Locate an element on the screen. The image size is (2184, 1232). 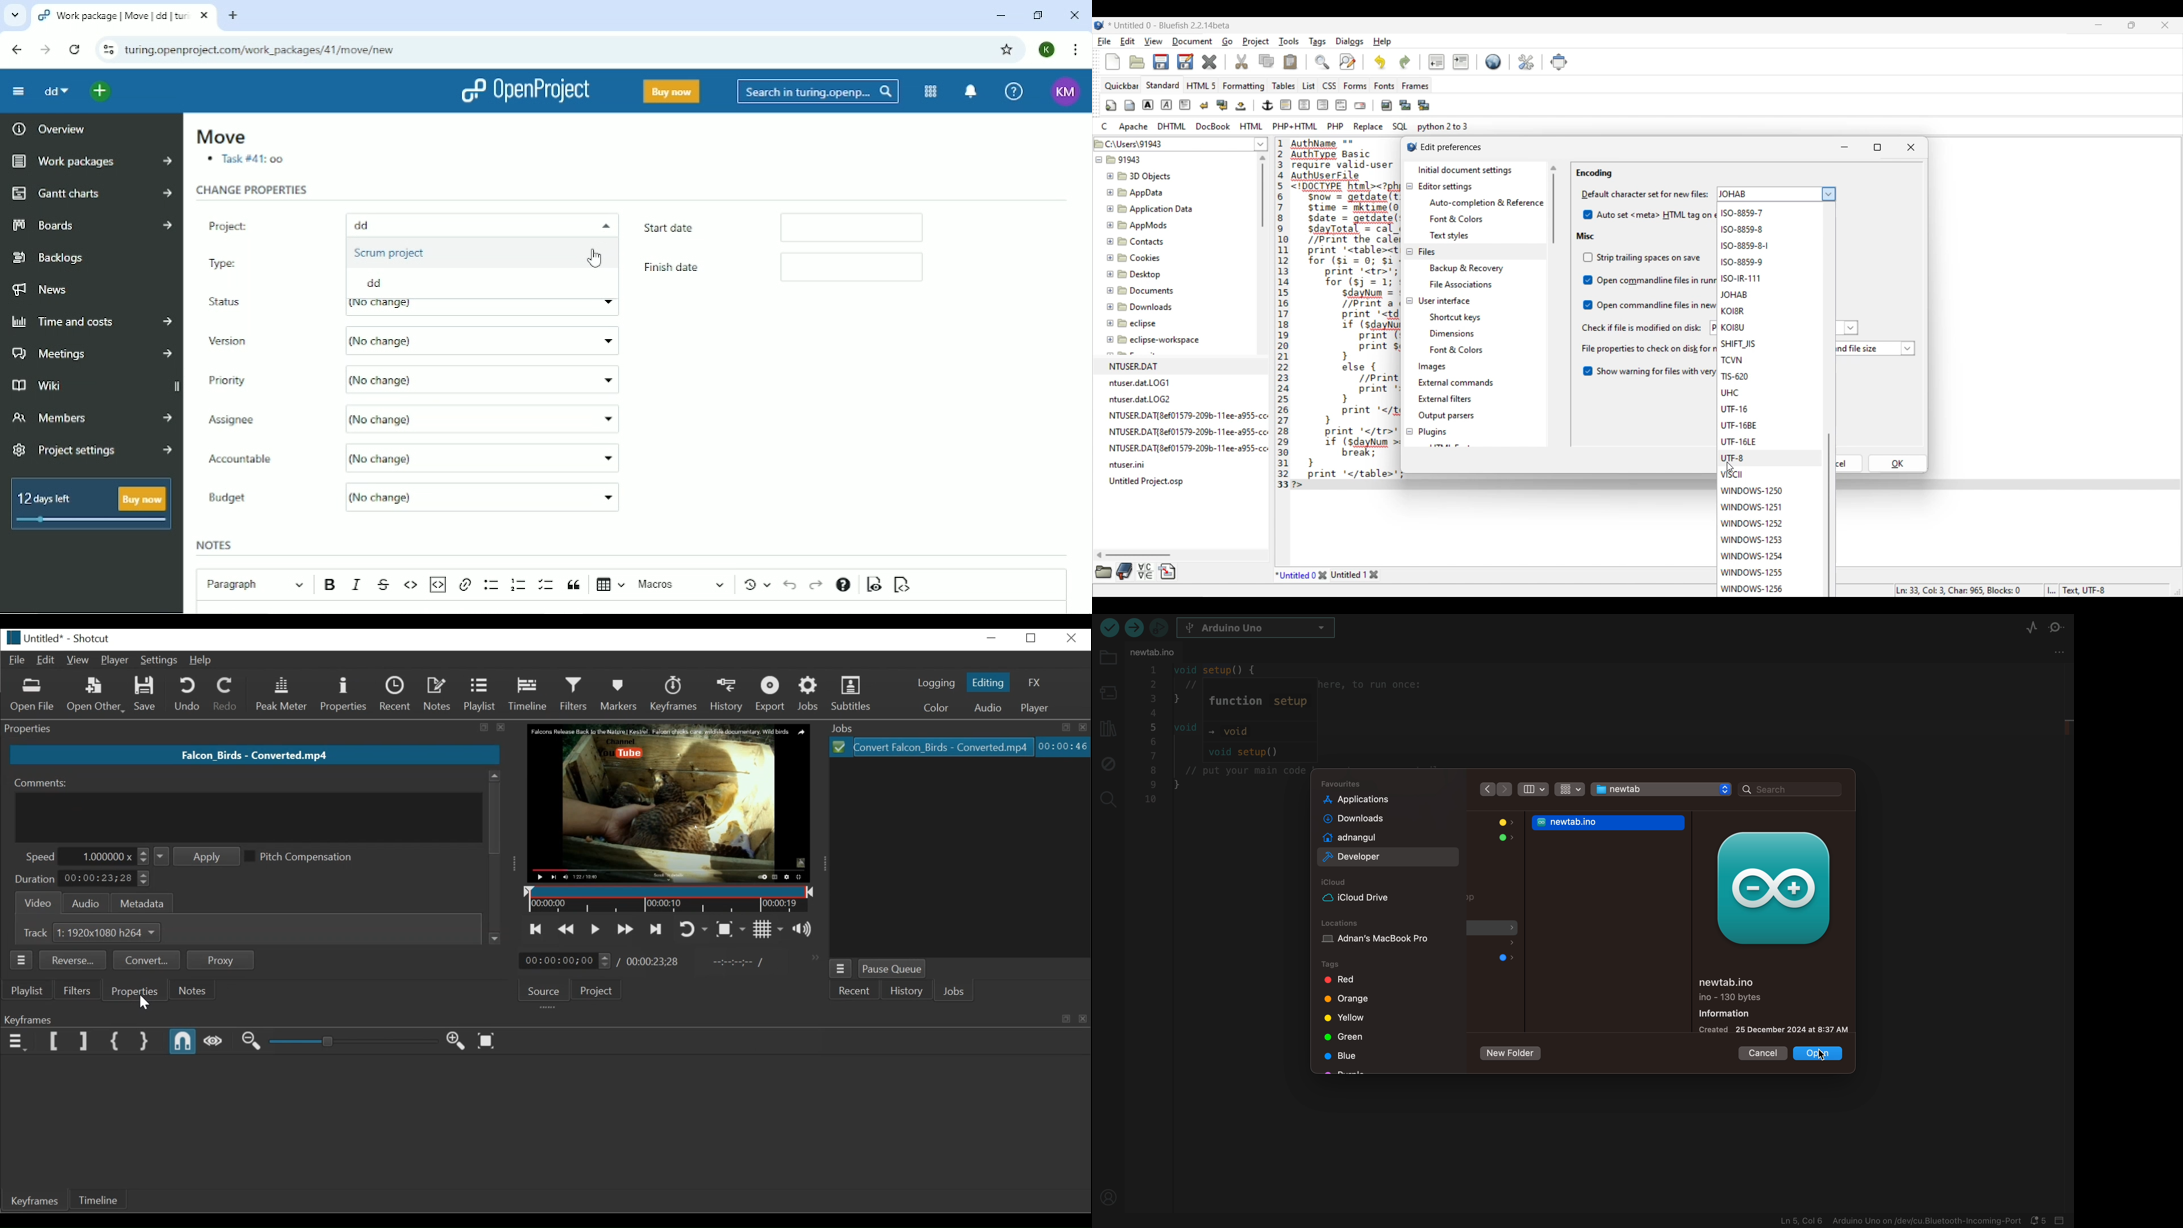
Encoding section is located at coordinates (1595, 173).